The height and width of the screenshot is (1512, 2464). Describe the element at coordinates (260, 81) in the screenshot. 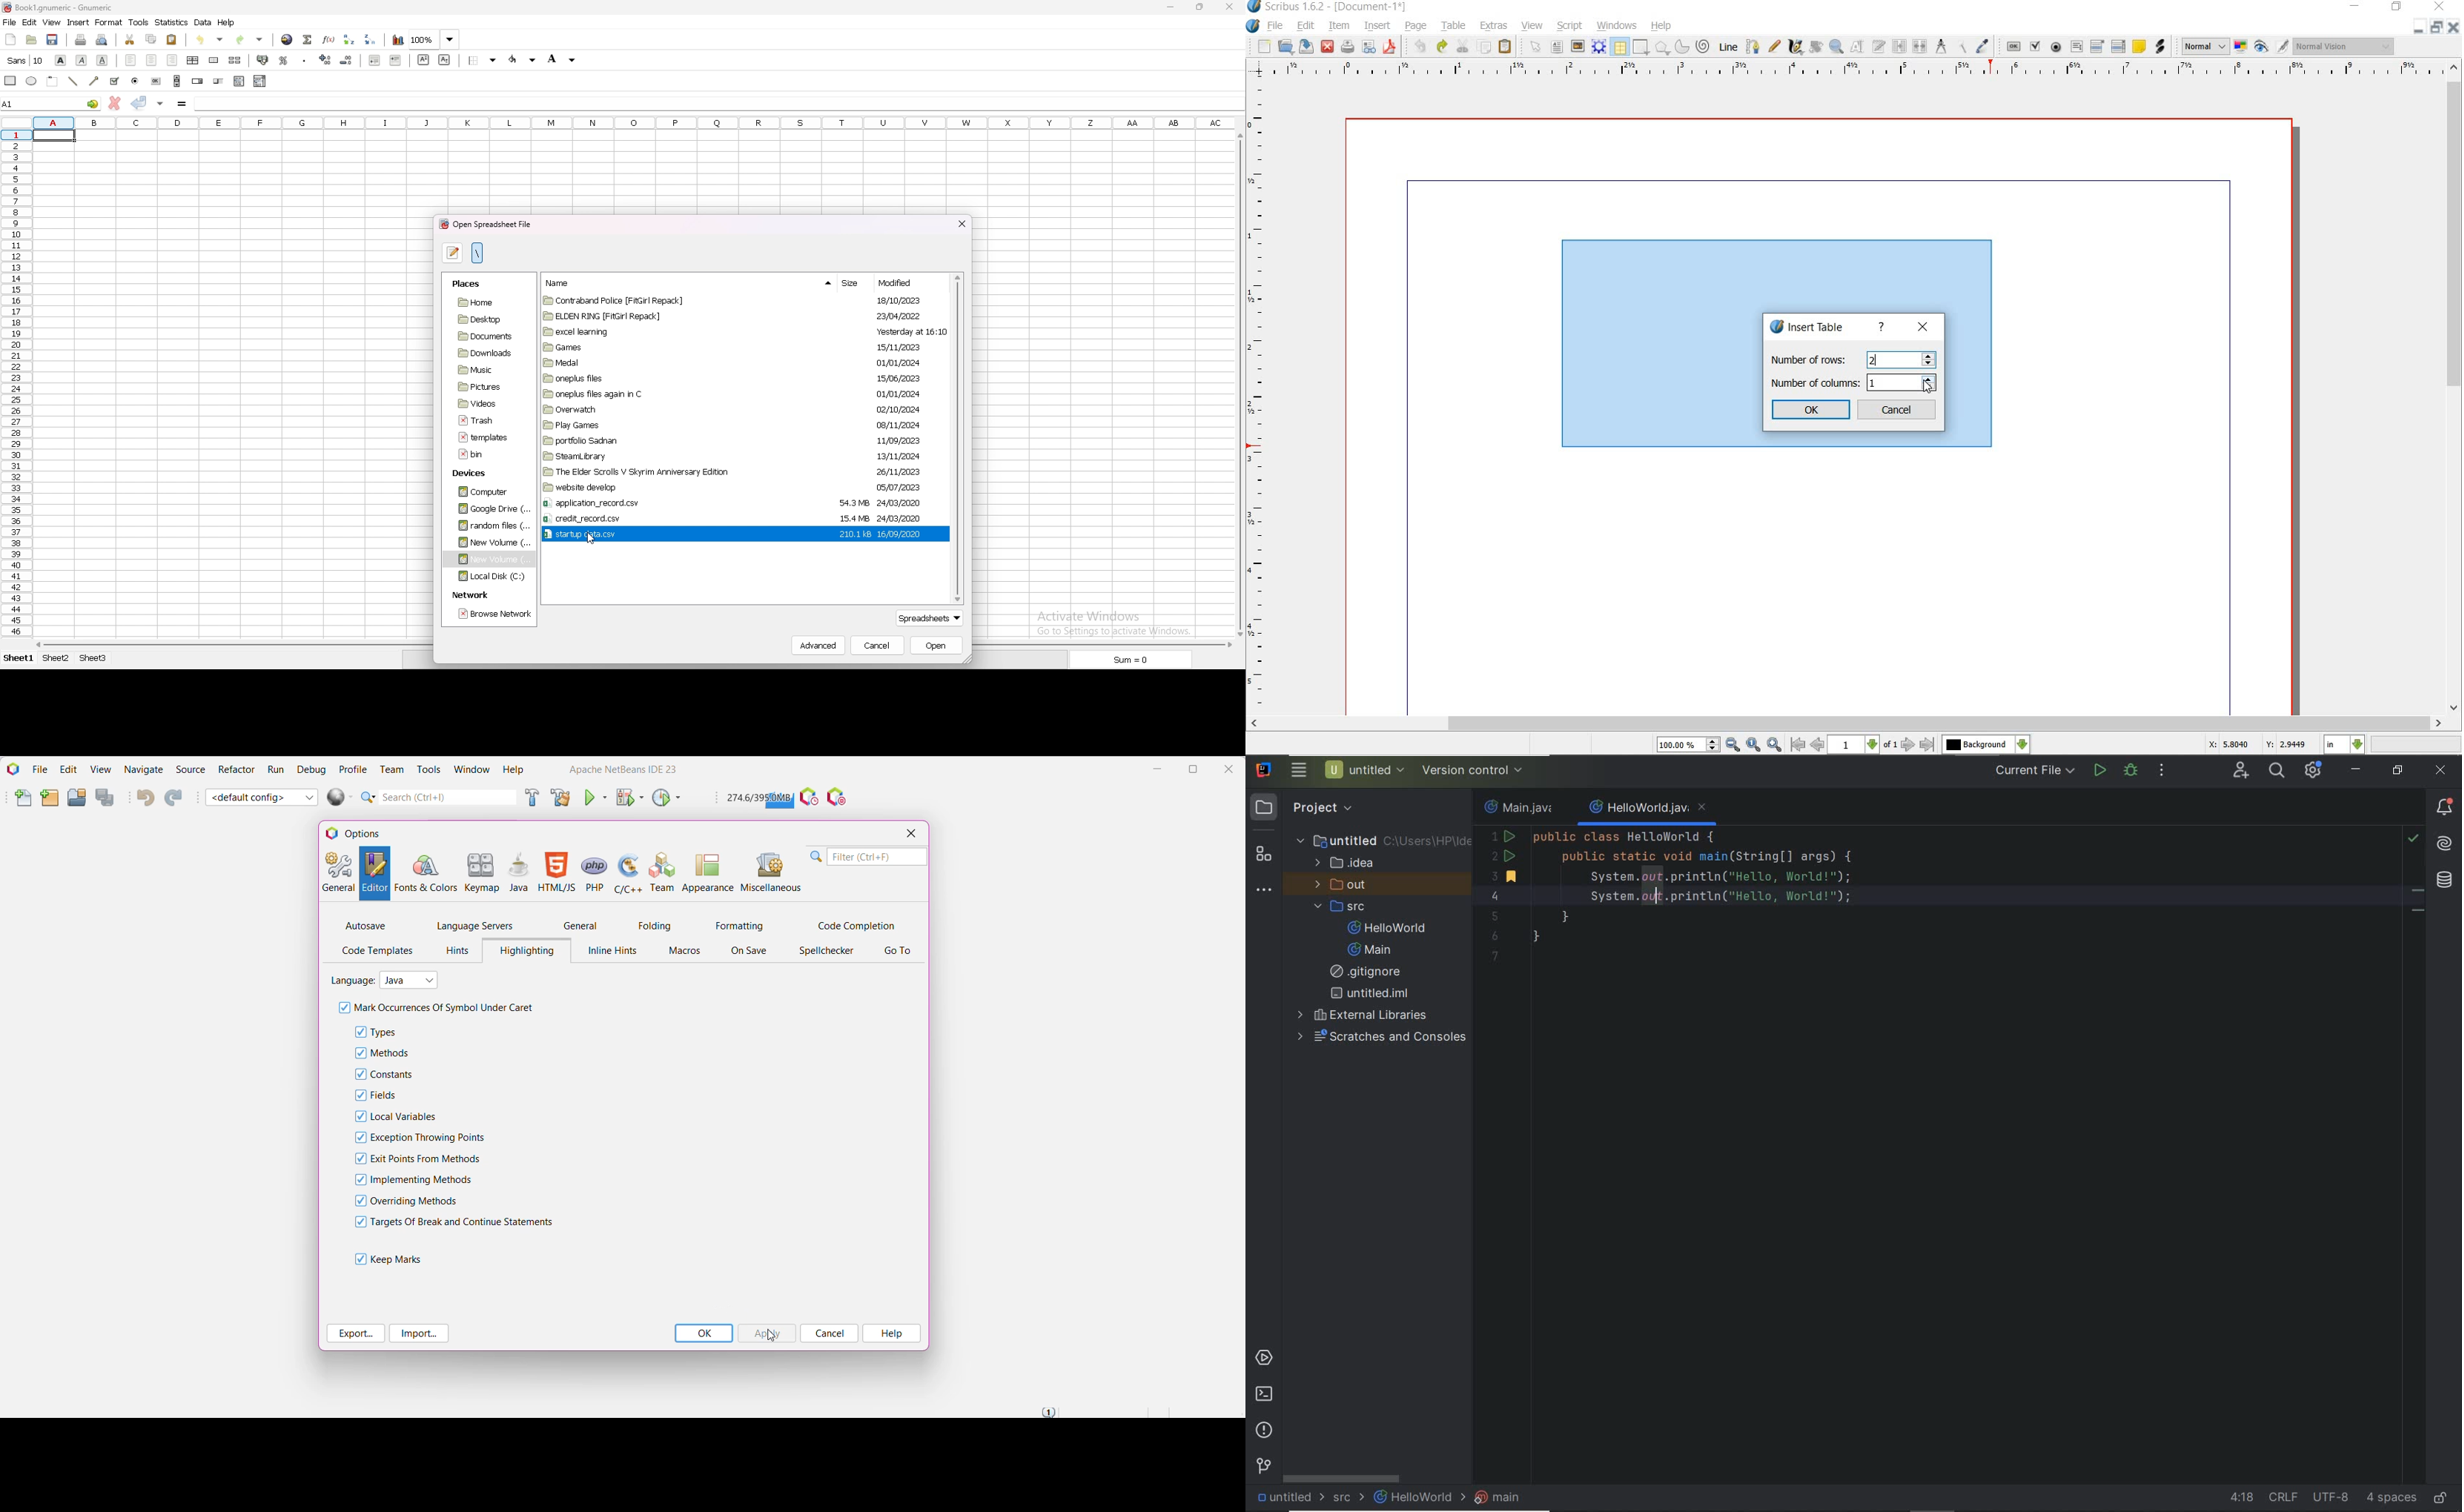

I see `combo box` at that location.